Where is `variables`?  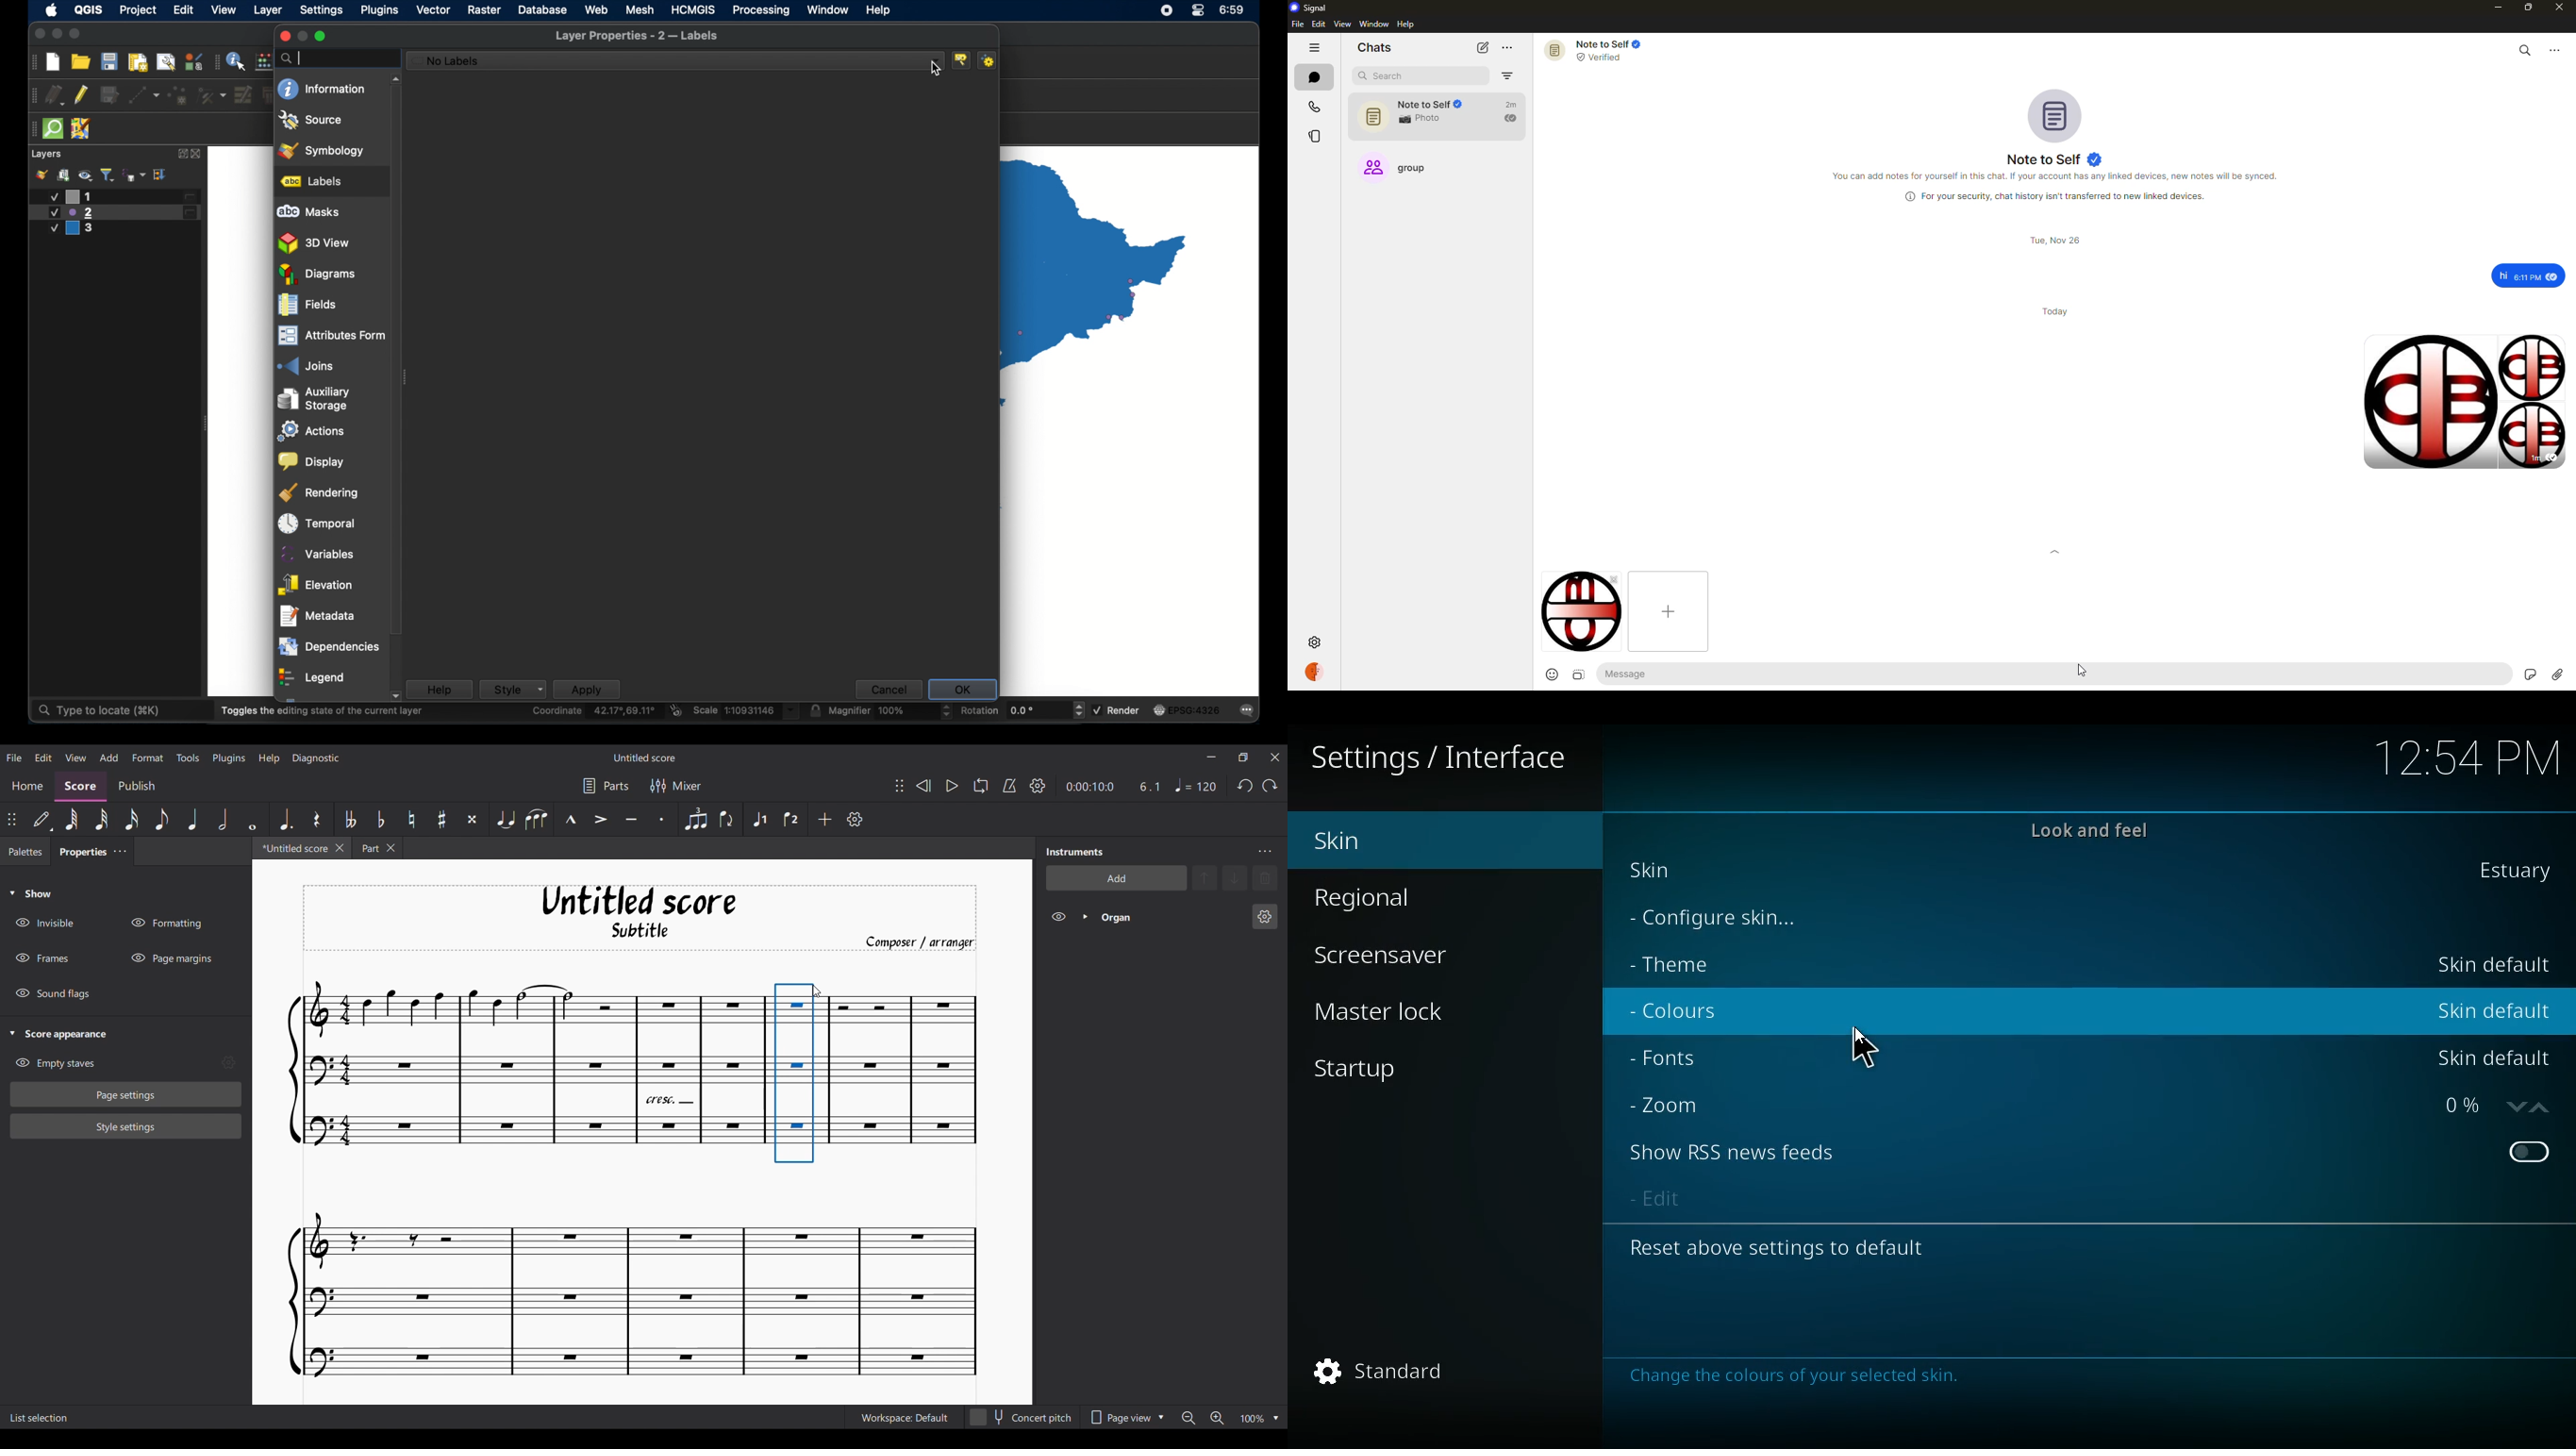
variables is located at coordinates (316, 554).